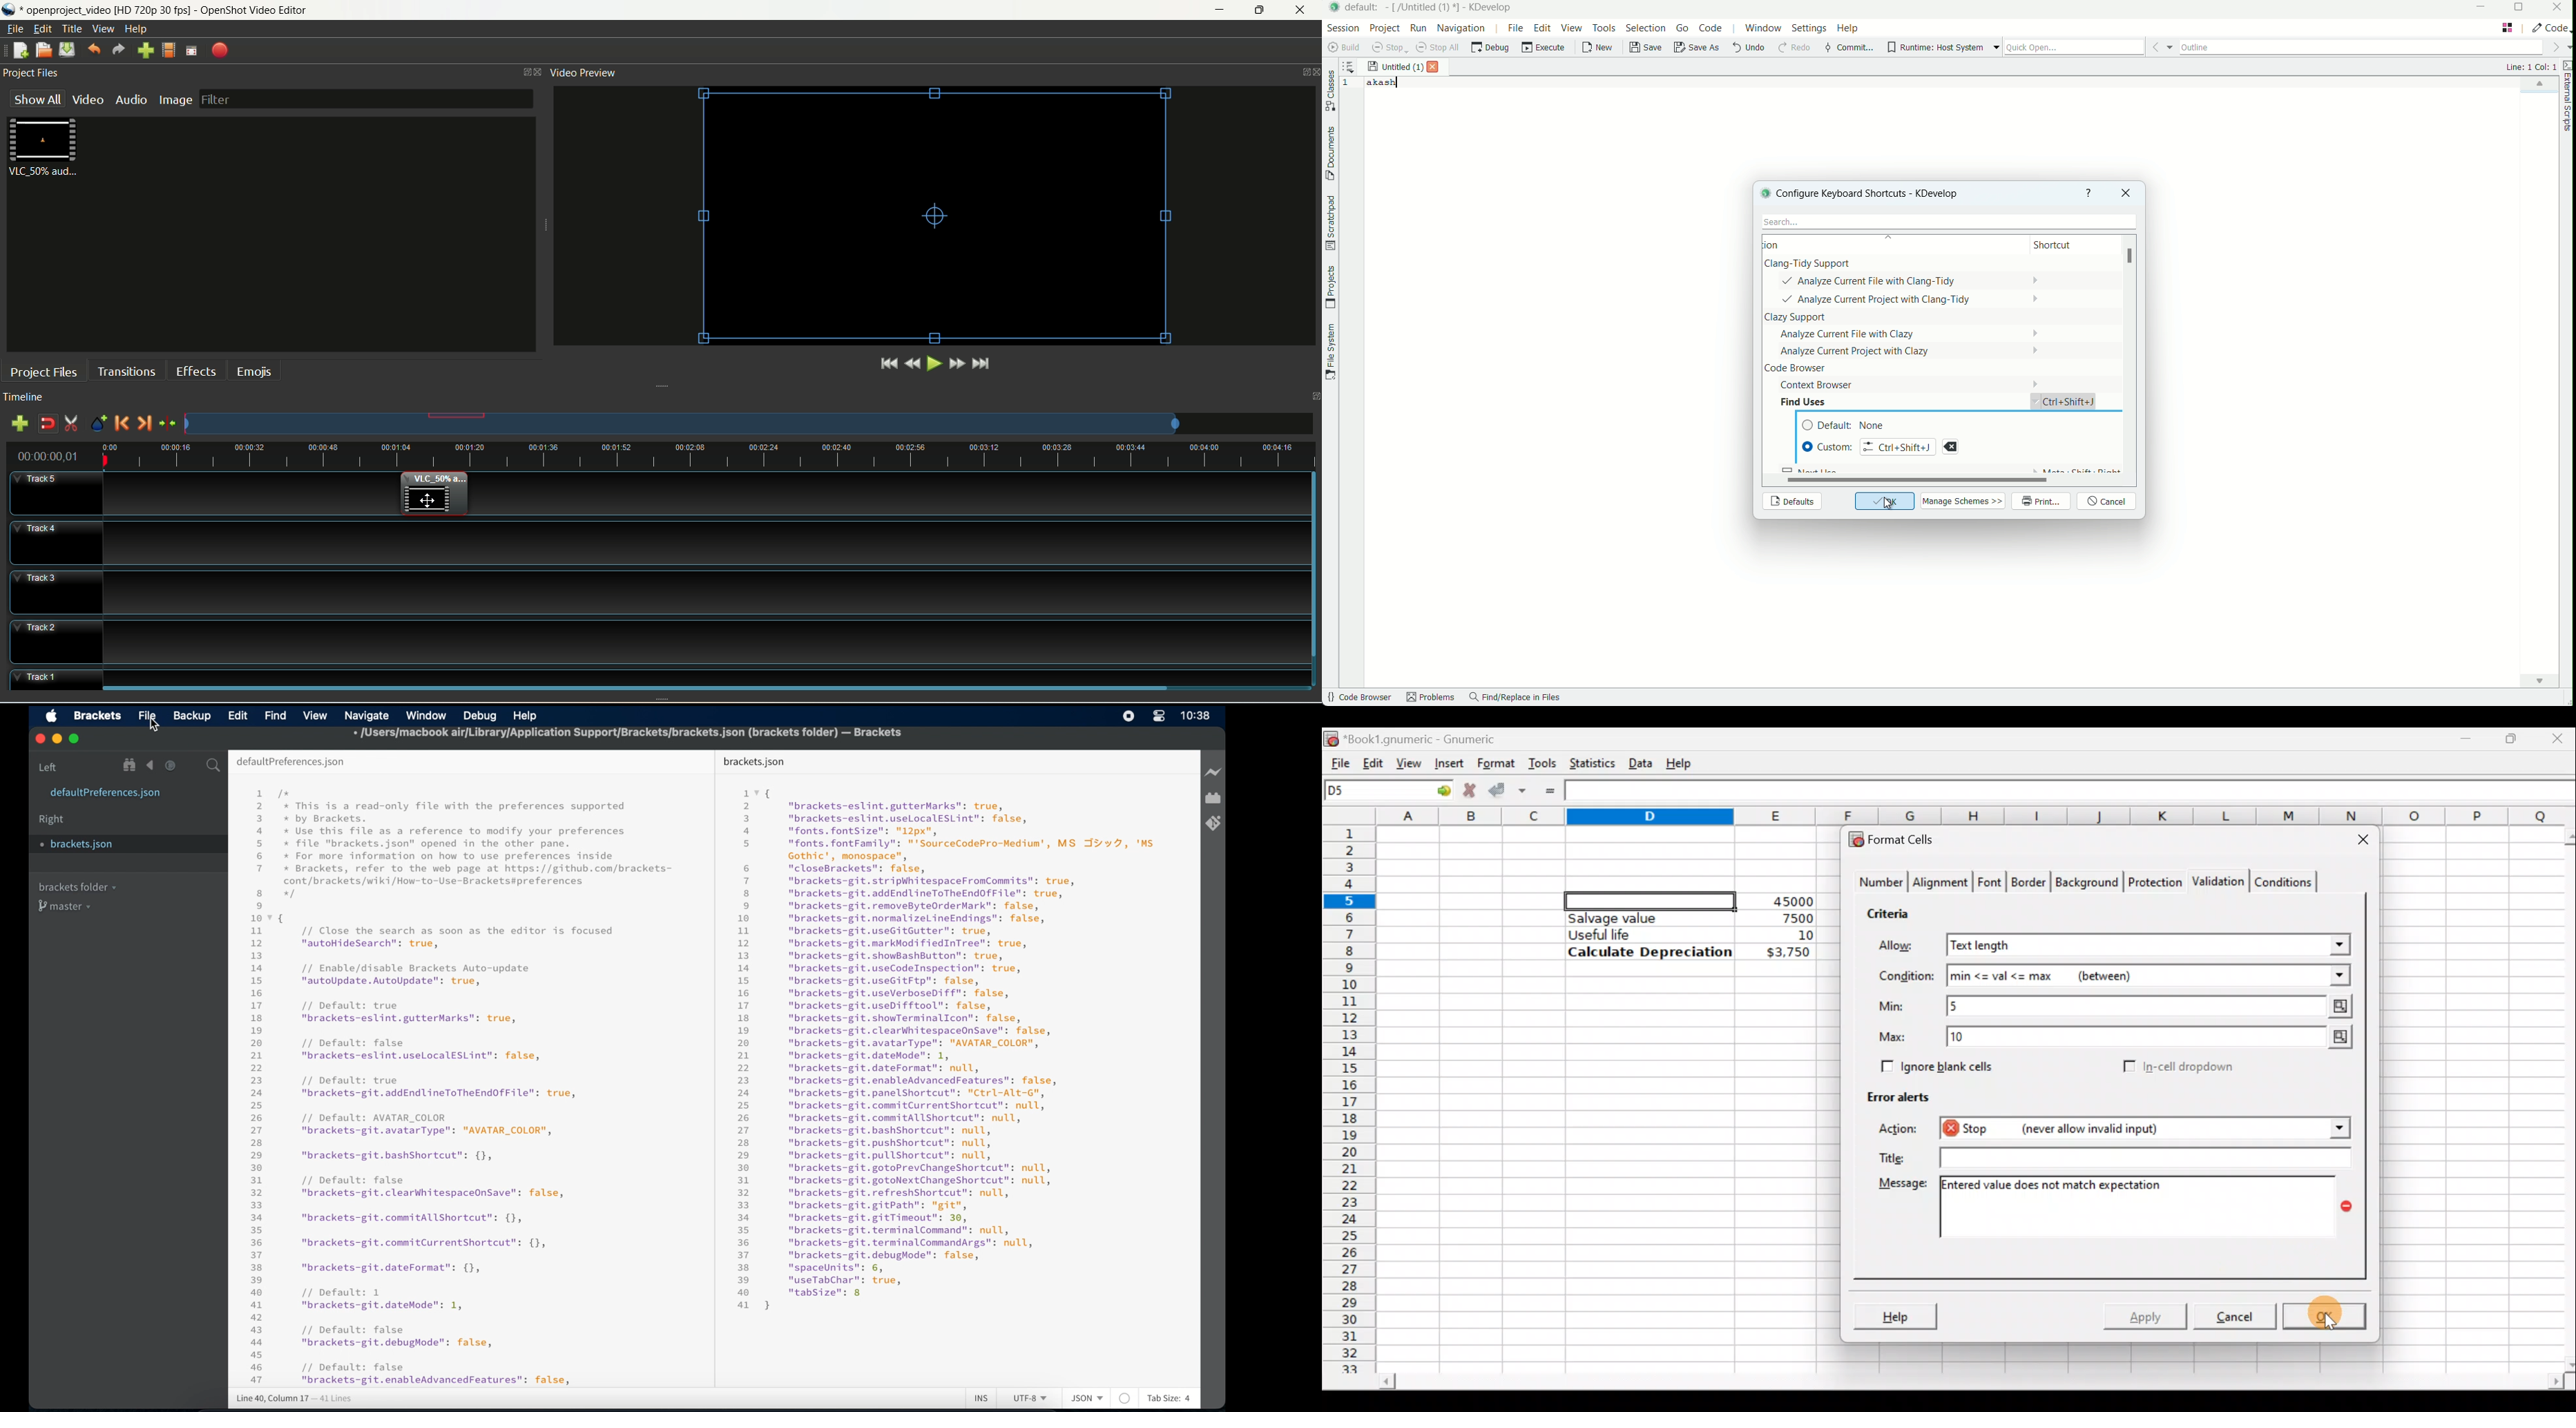  I want to click on Number, so click(1878, 884).